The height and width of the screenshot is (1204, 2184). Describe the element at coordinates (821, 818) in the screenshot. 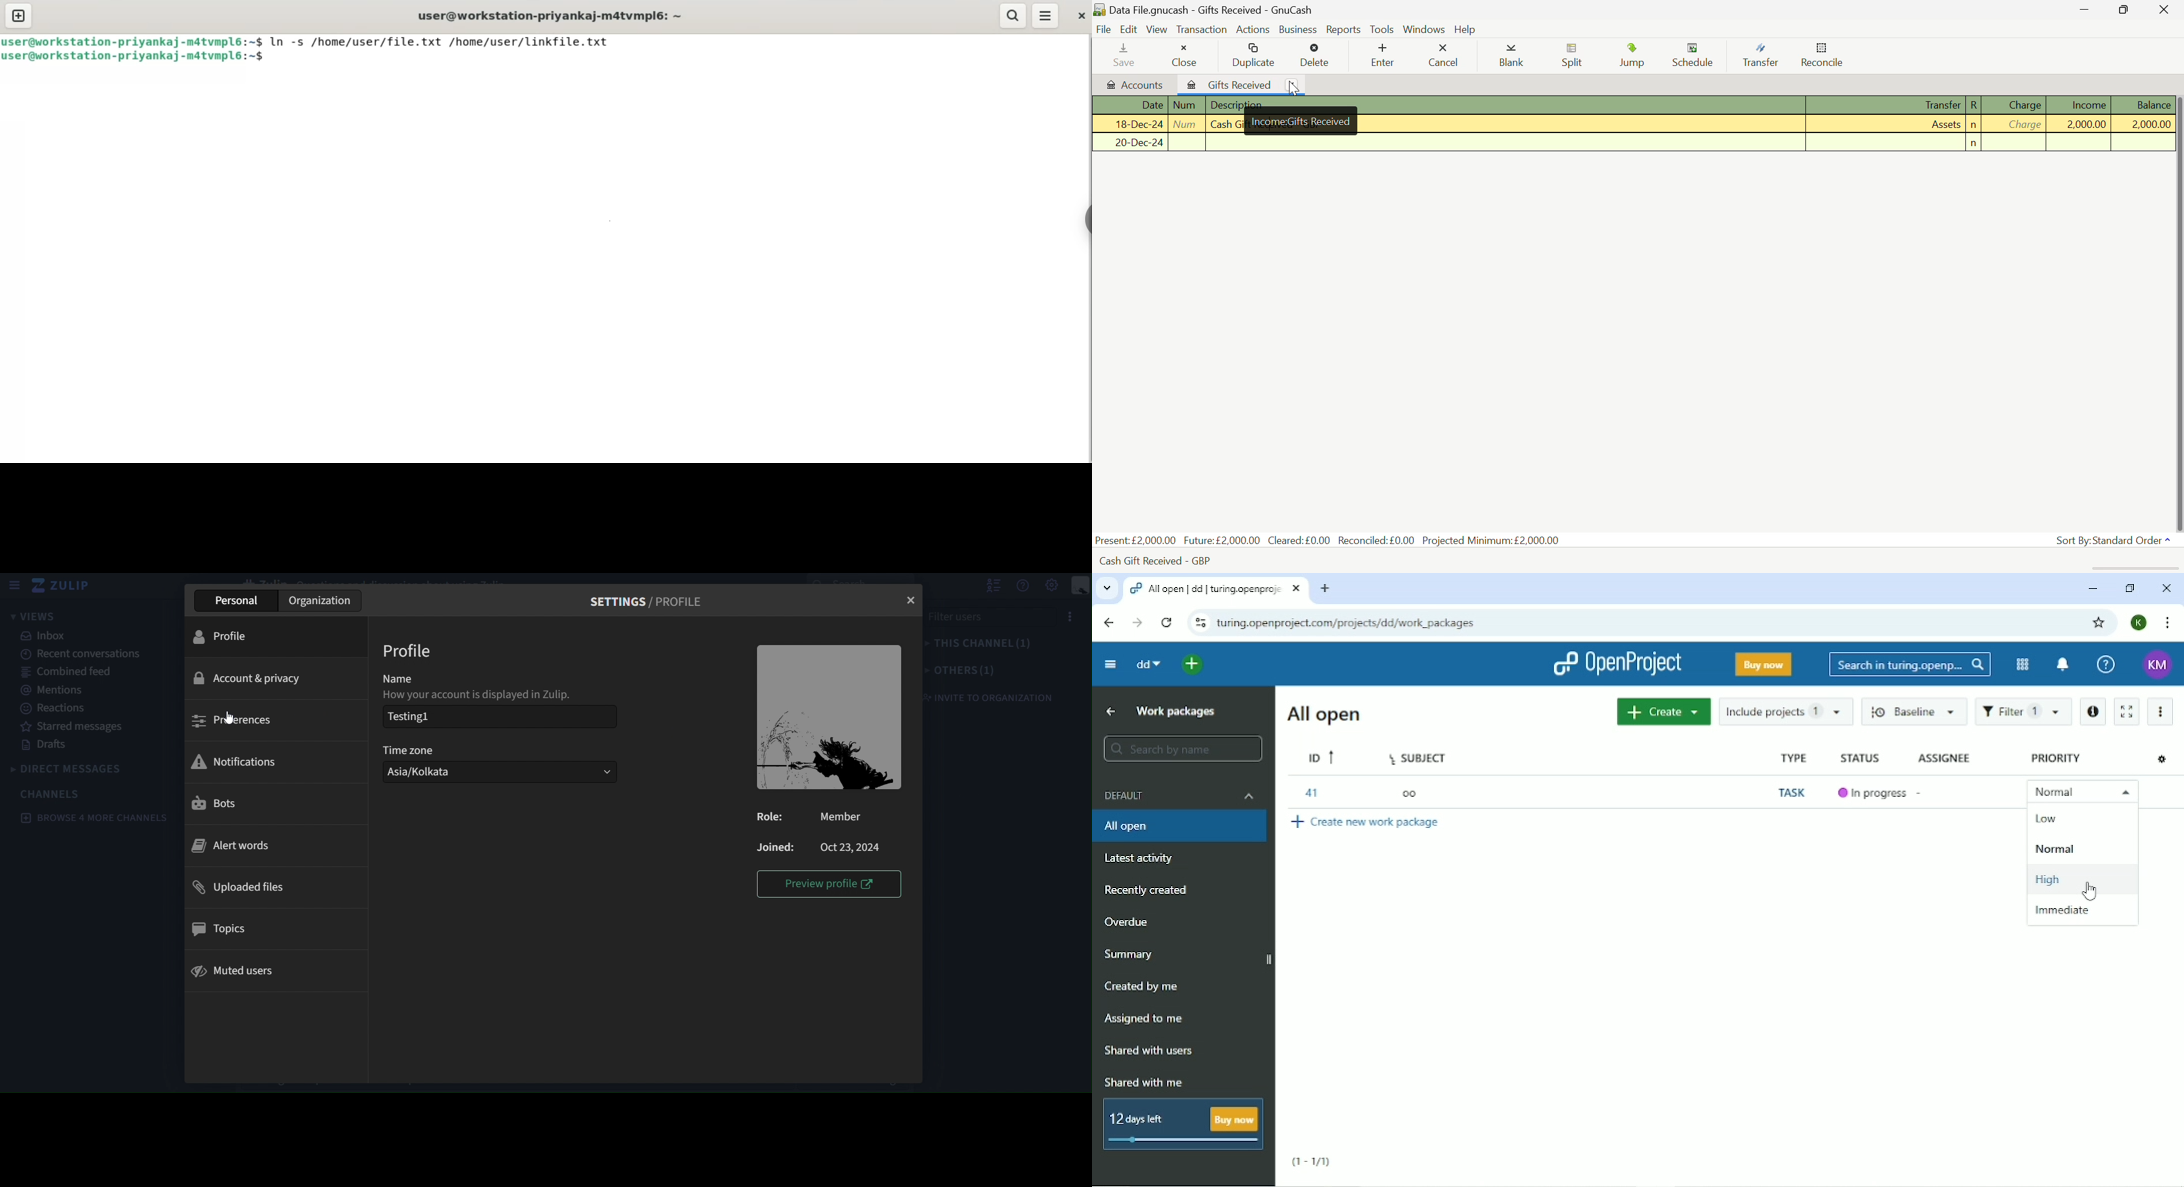

I see `Role: Member` at that location.